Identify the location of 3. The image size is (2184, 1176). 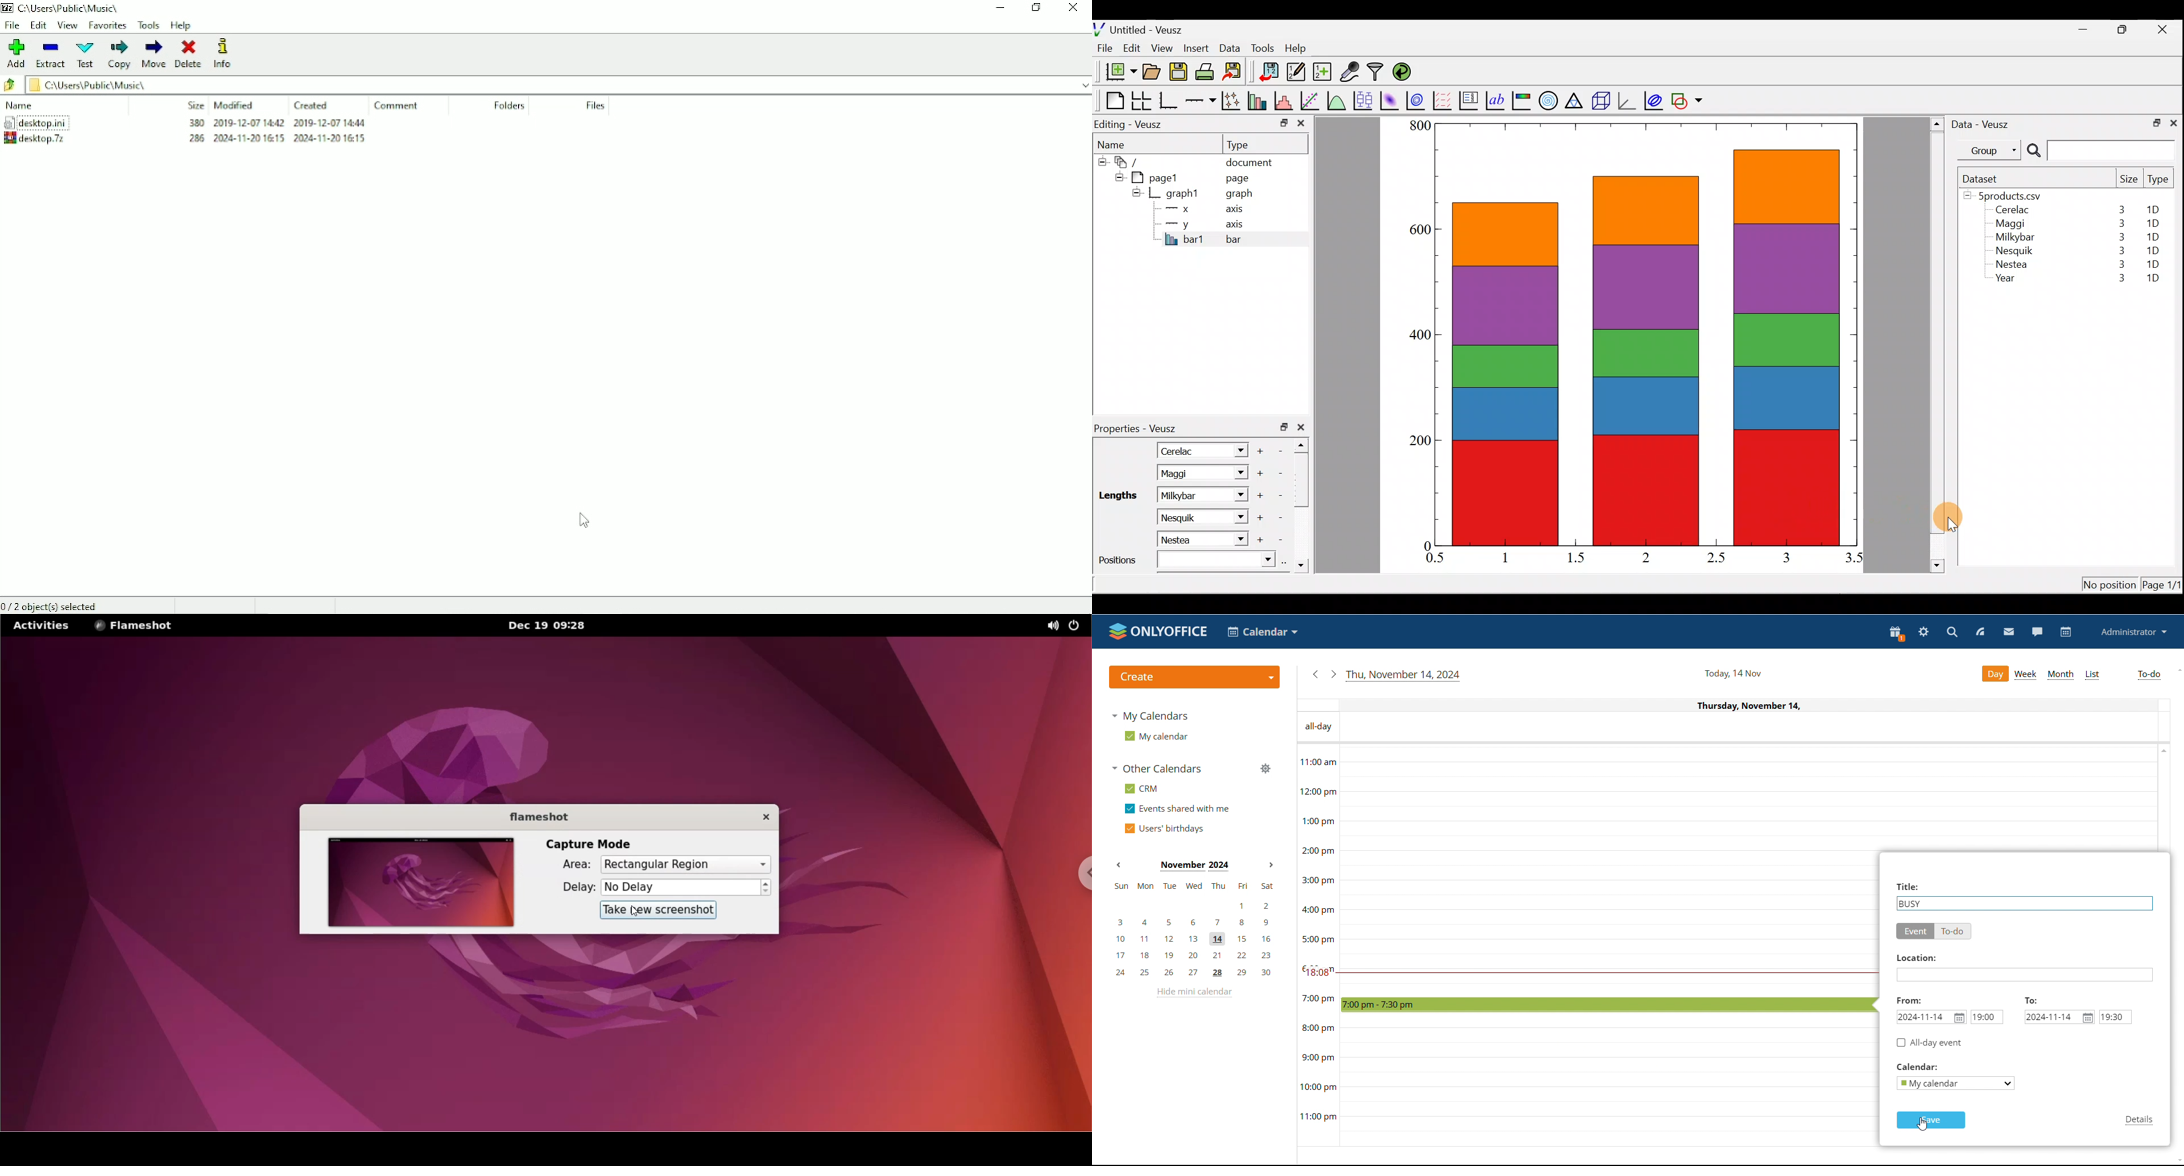
(2120, 250).